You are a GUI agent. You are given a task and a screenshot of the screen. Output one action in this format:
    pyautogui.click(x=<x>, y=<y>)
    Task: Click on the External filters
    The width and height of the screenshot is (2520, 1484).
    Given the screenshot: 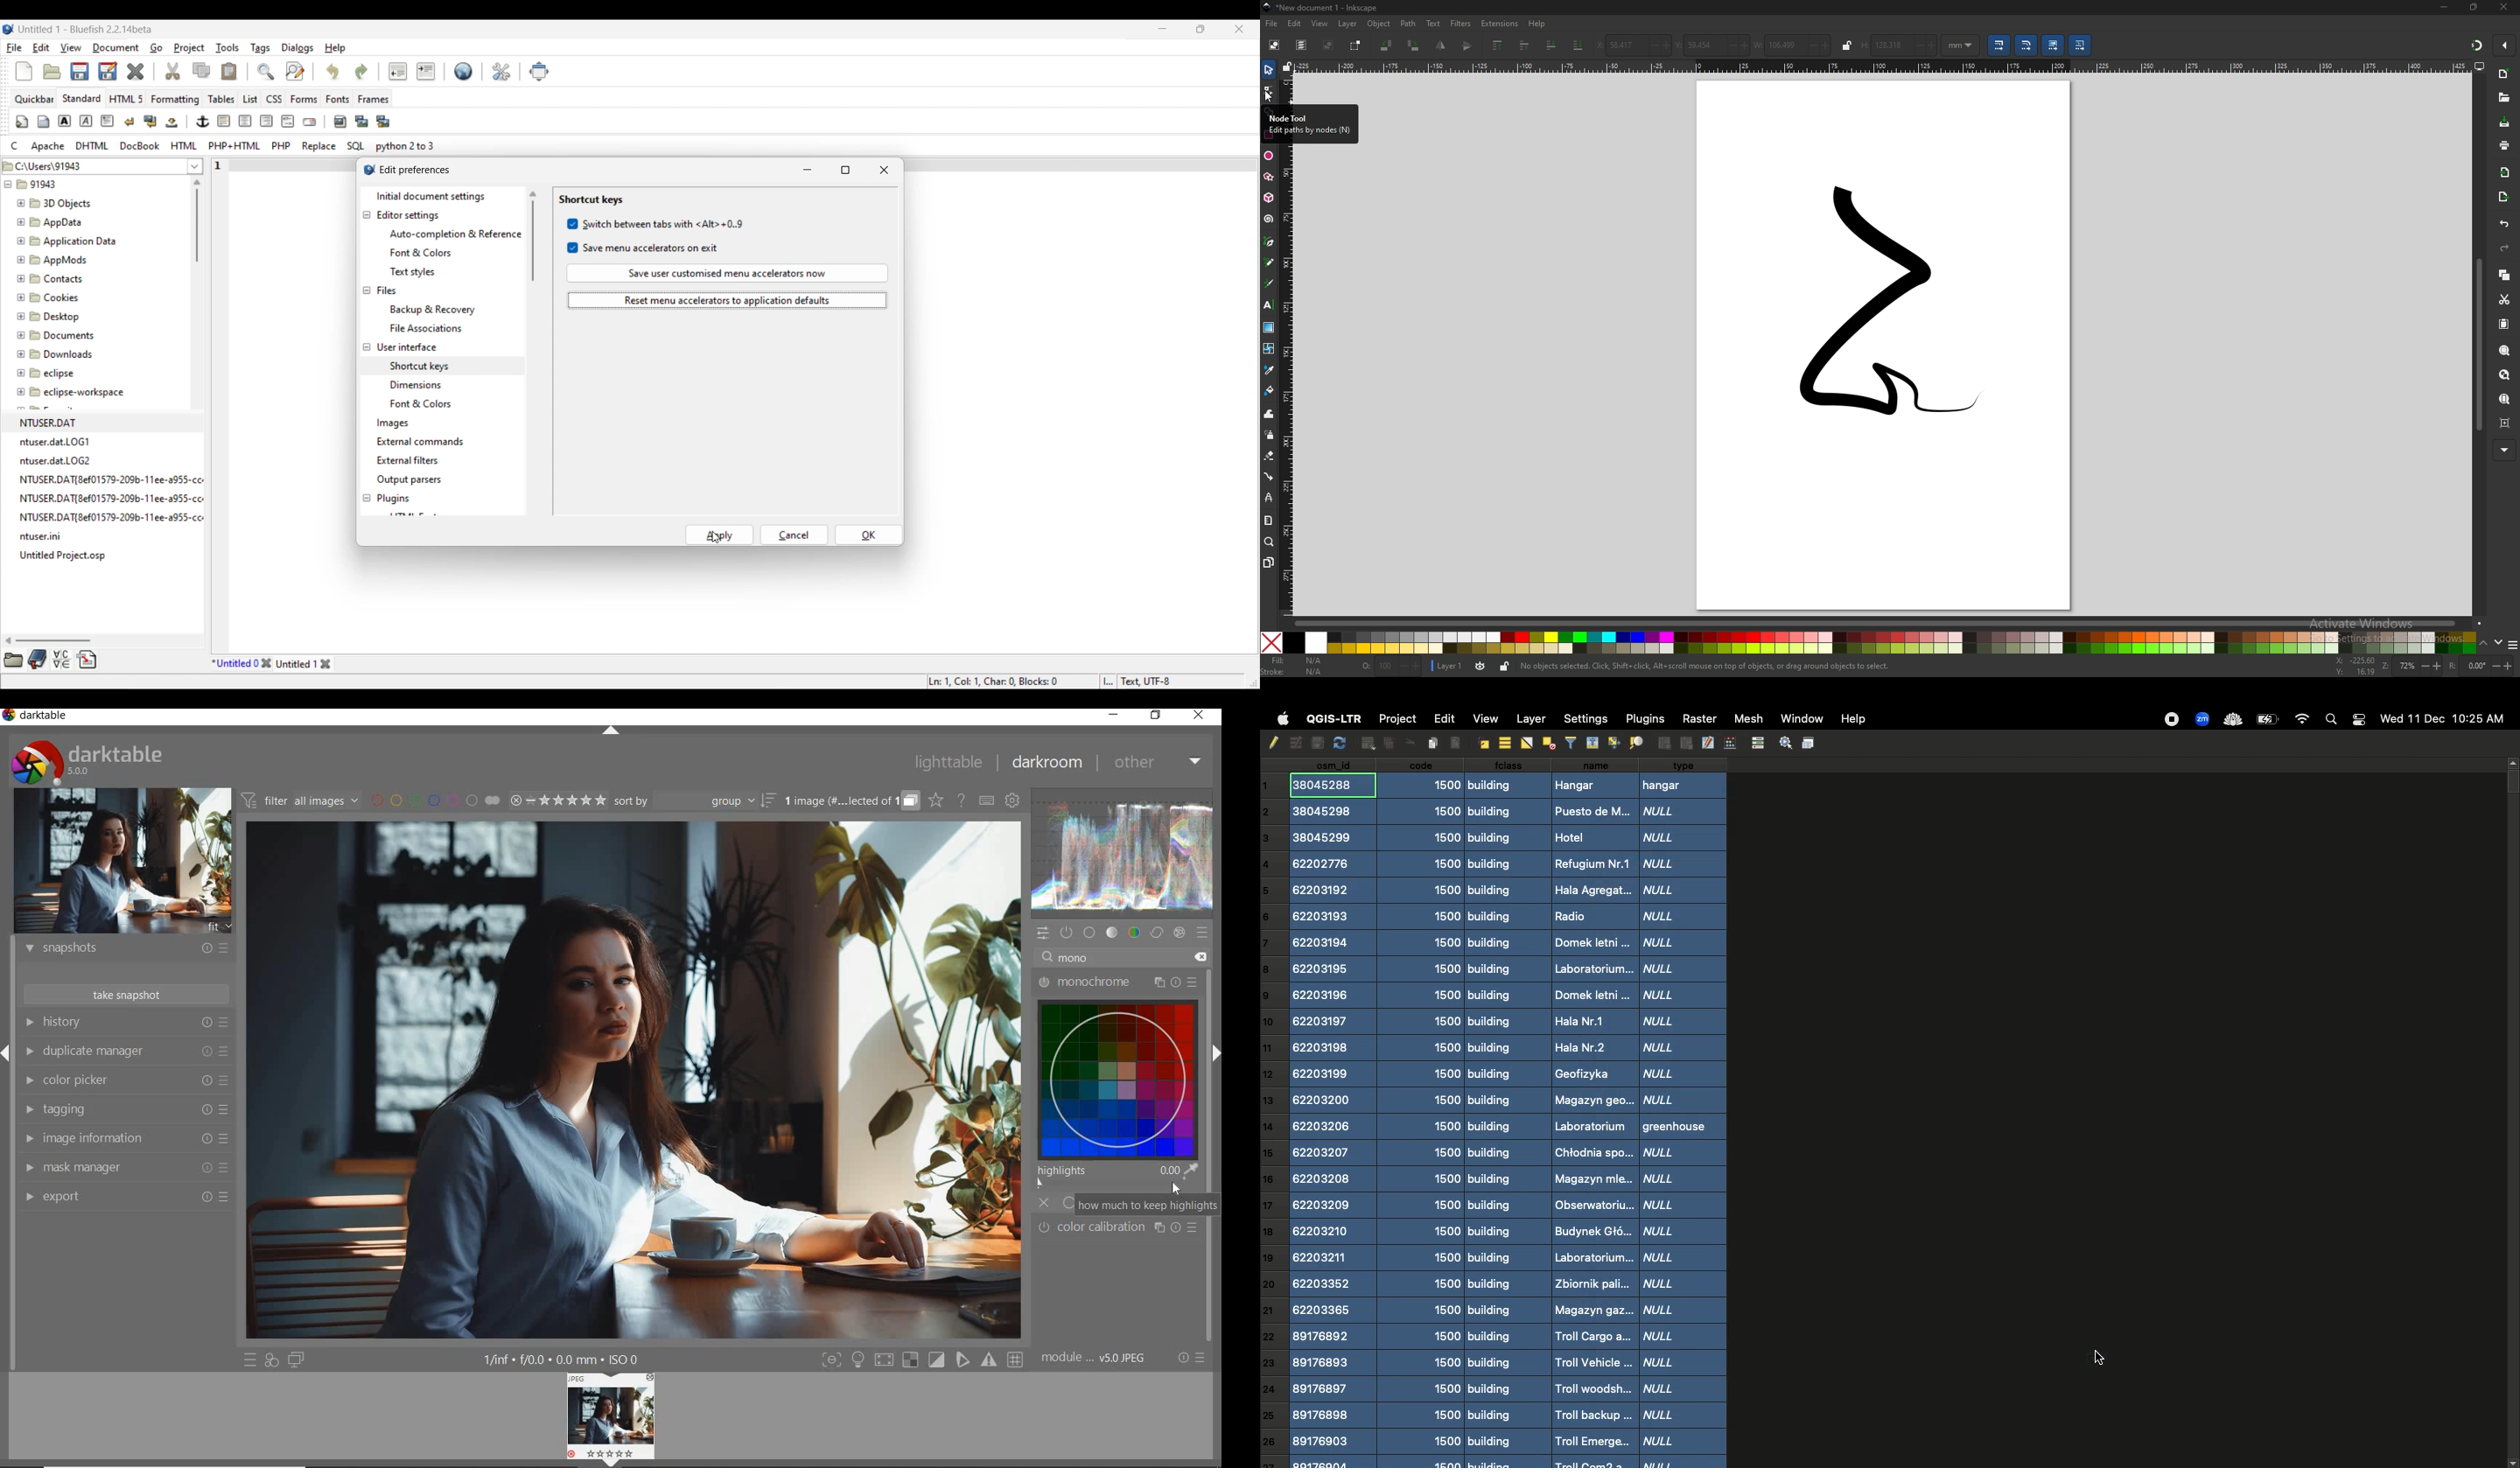 What is the action you would take?
    pyautogui.click(x=408, y=461)
    